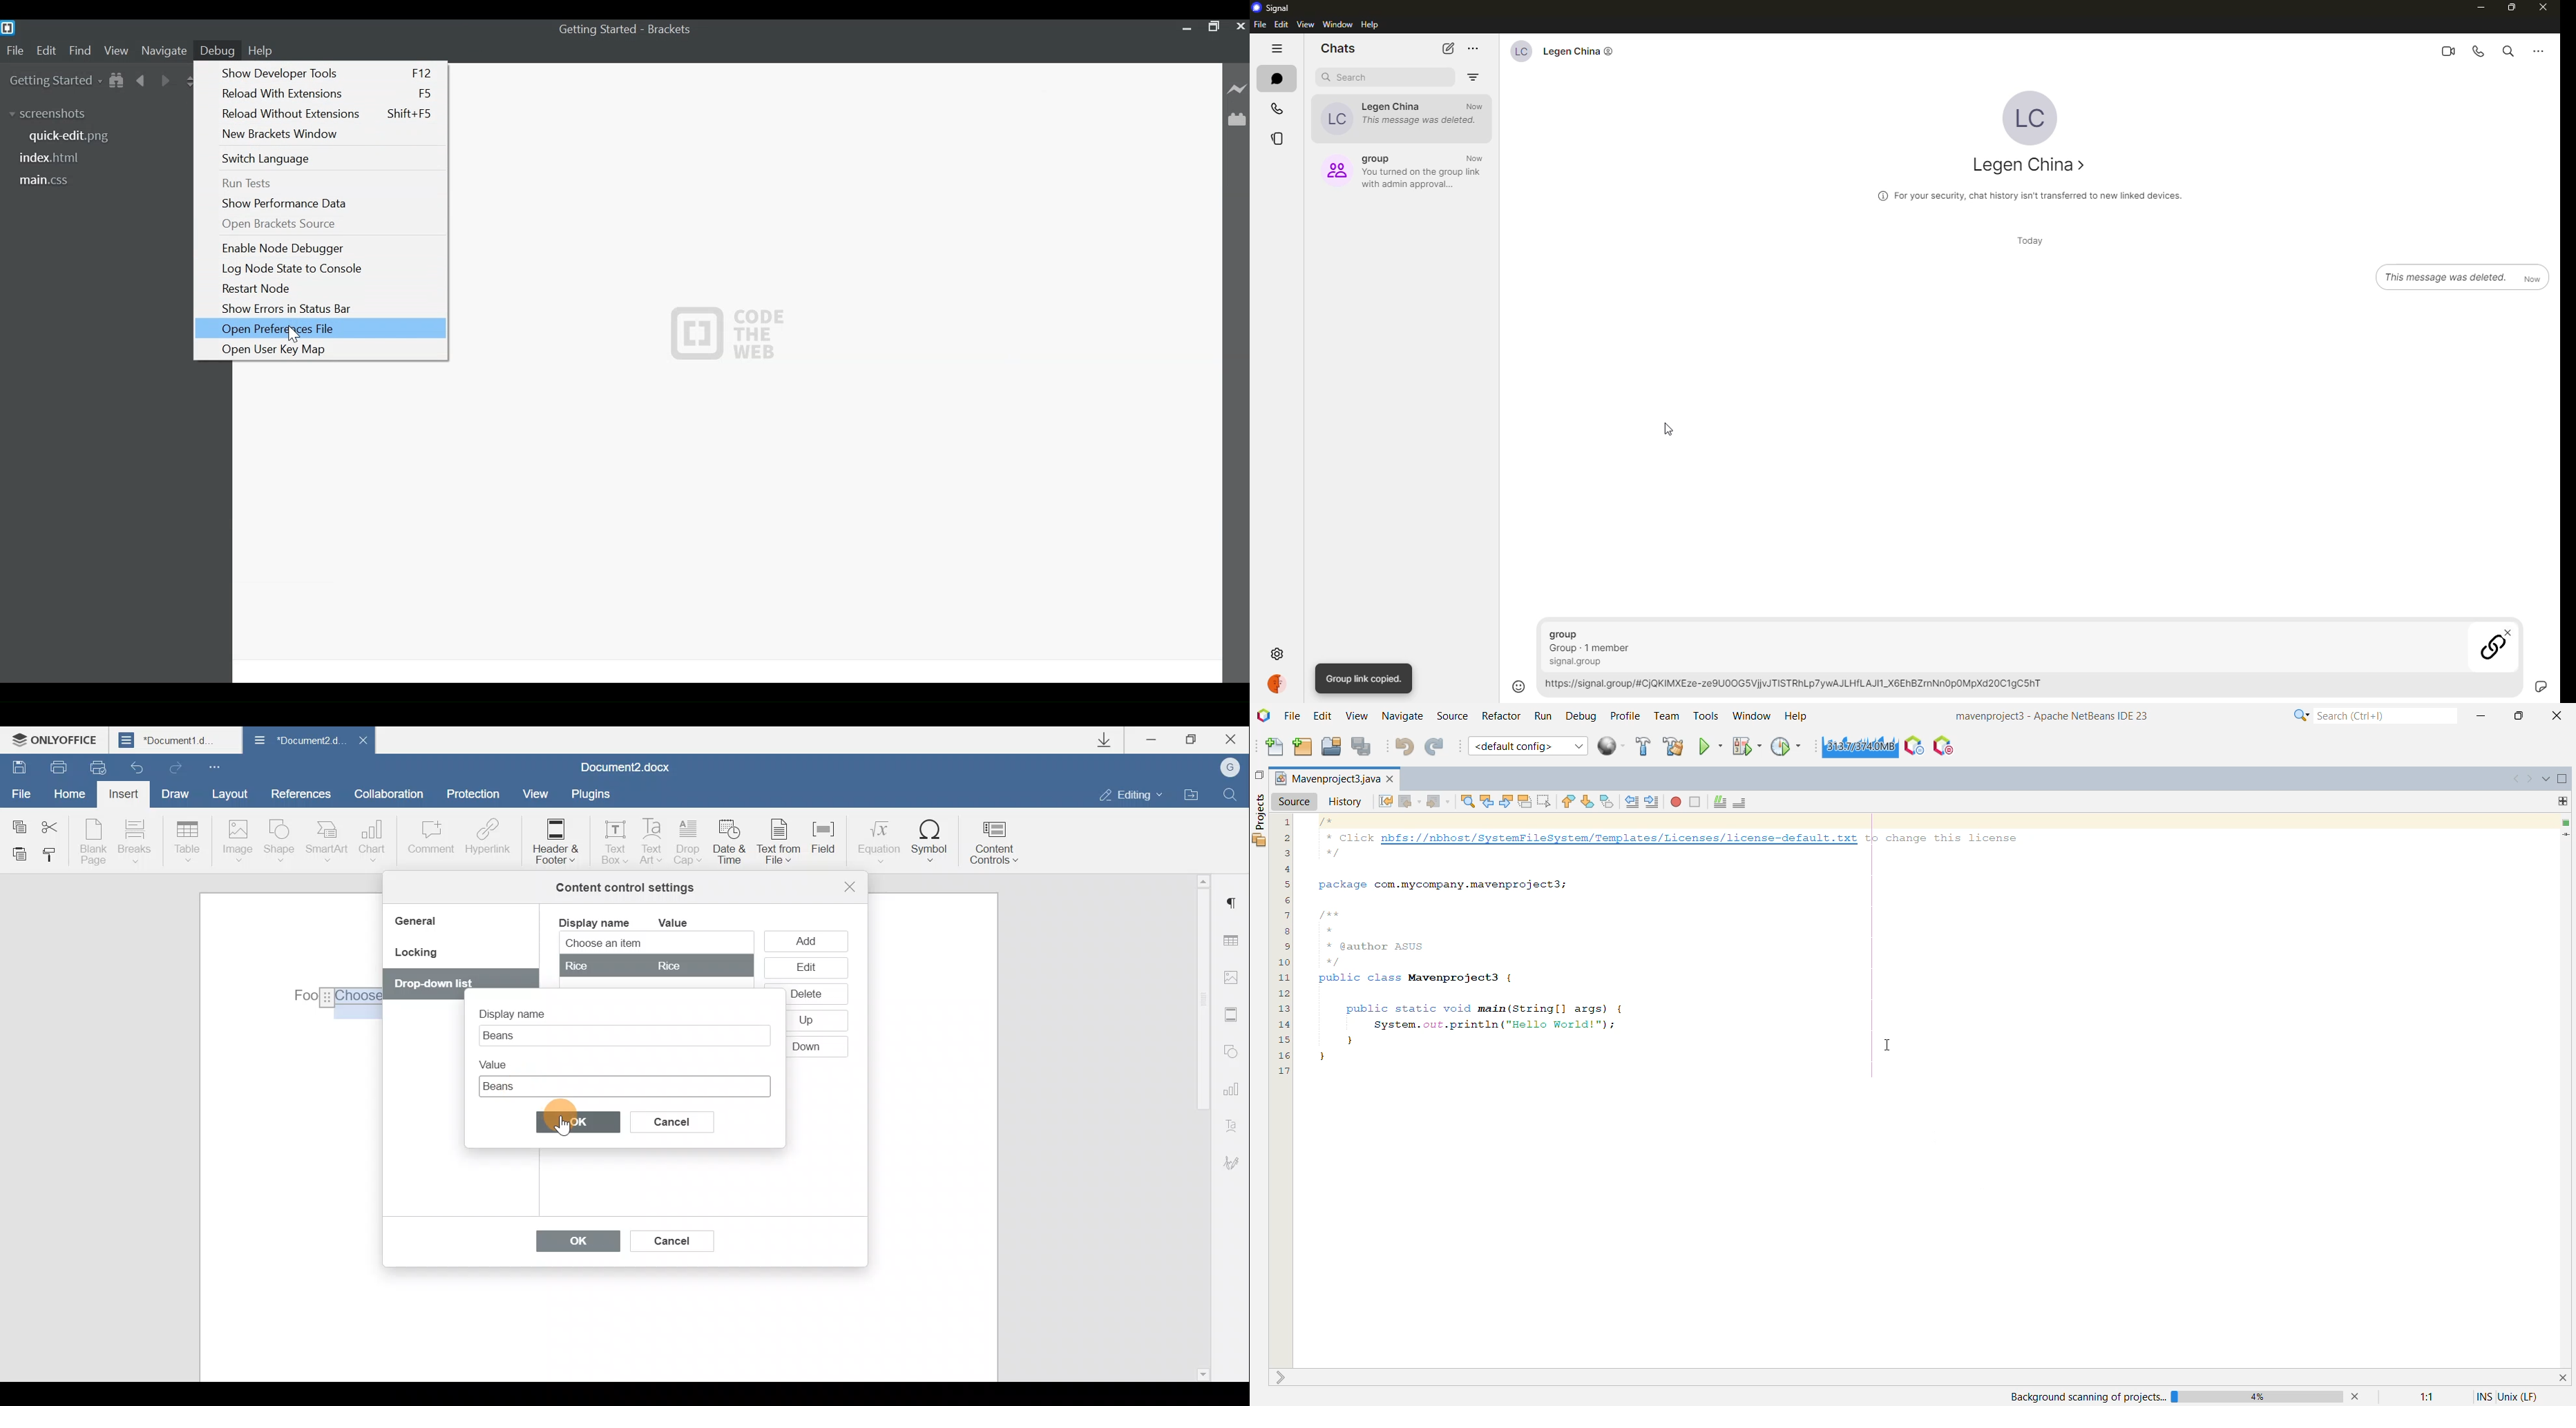 This screenshot has width=2576, height=1428. I want to click on Help, so click(261, 51).